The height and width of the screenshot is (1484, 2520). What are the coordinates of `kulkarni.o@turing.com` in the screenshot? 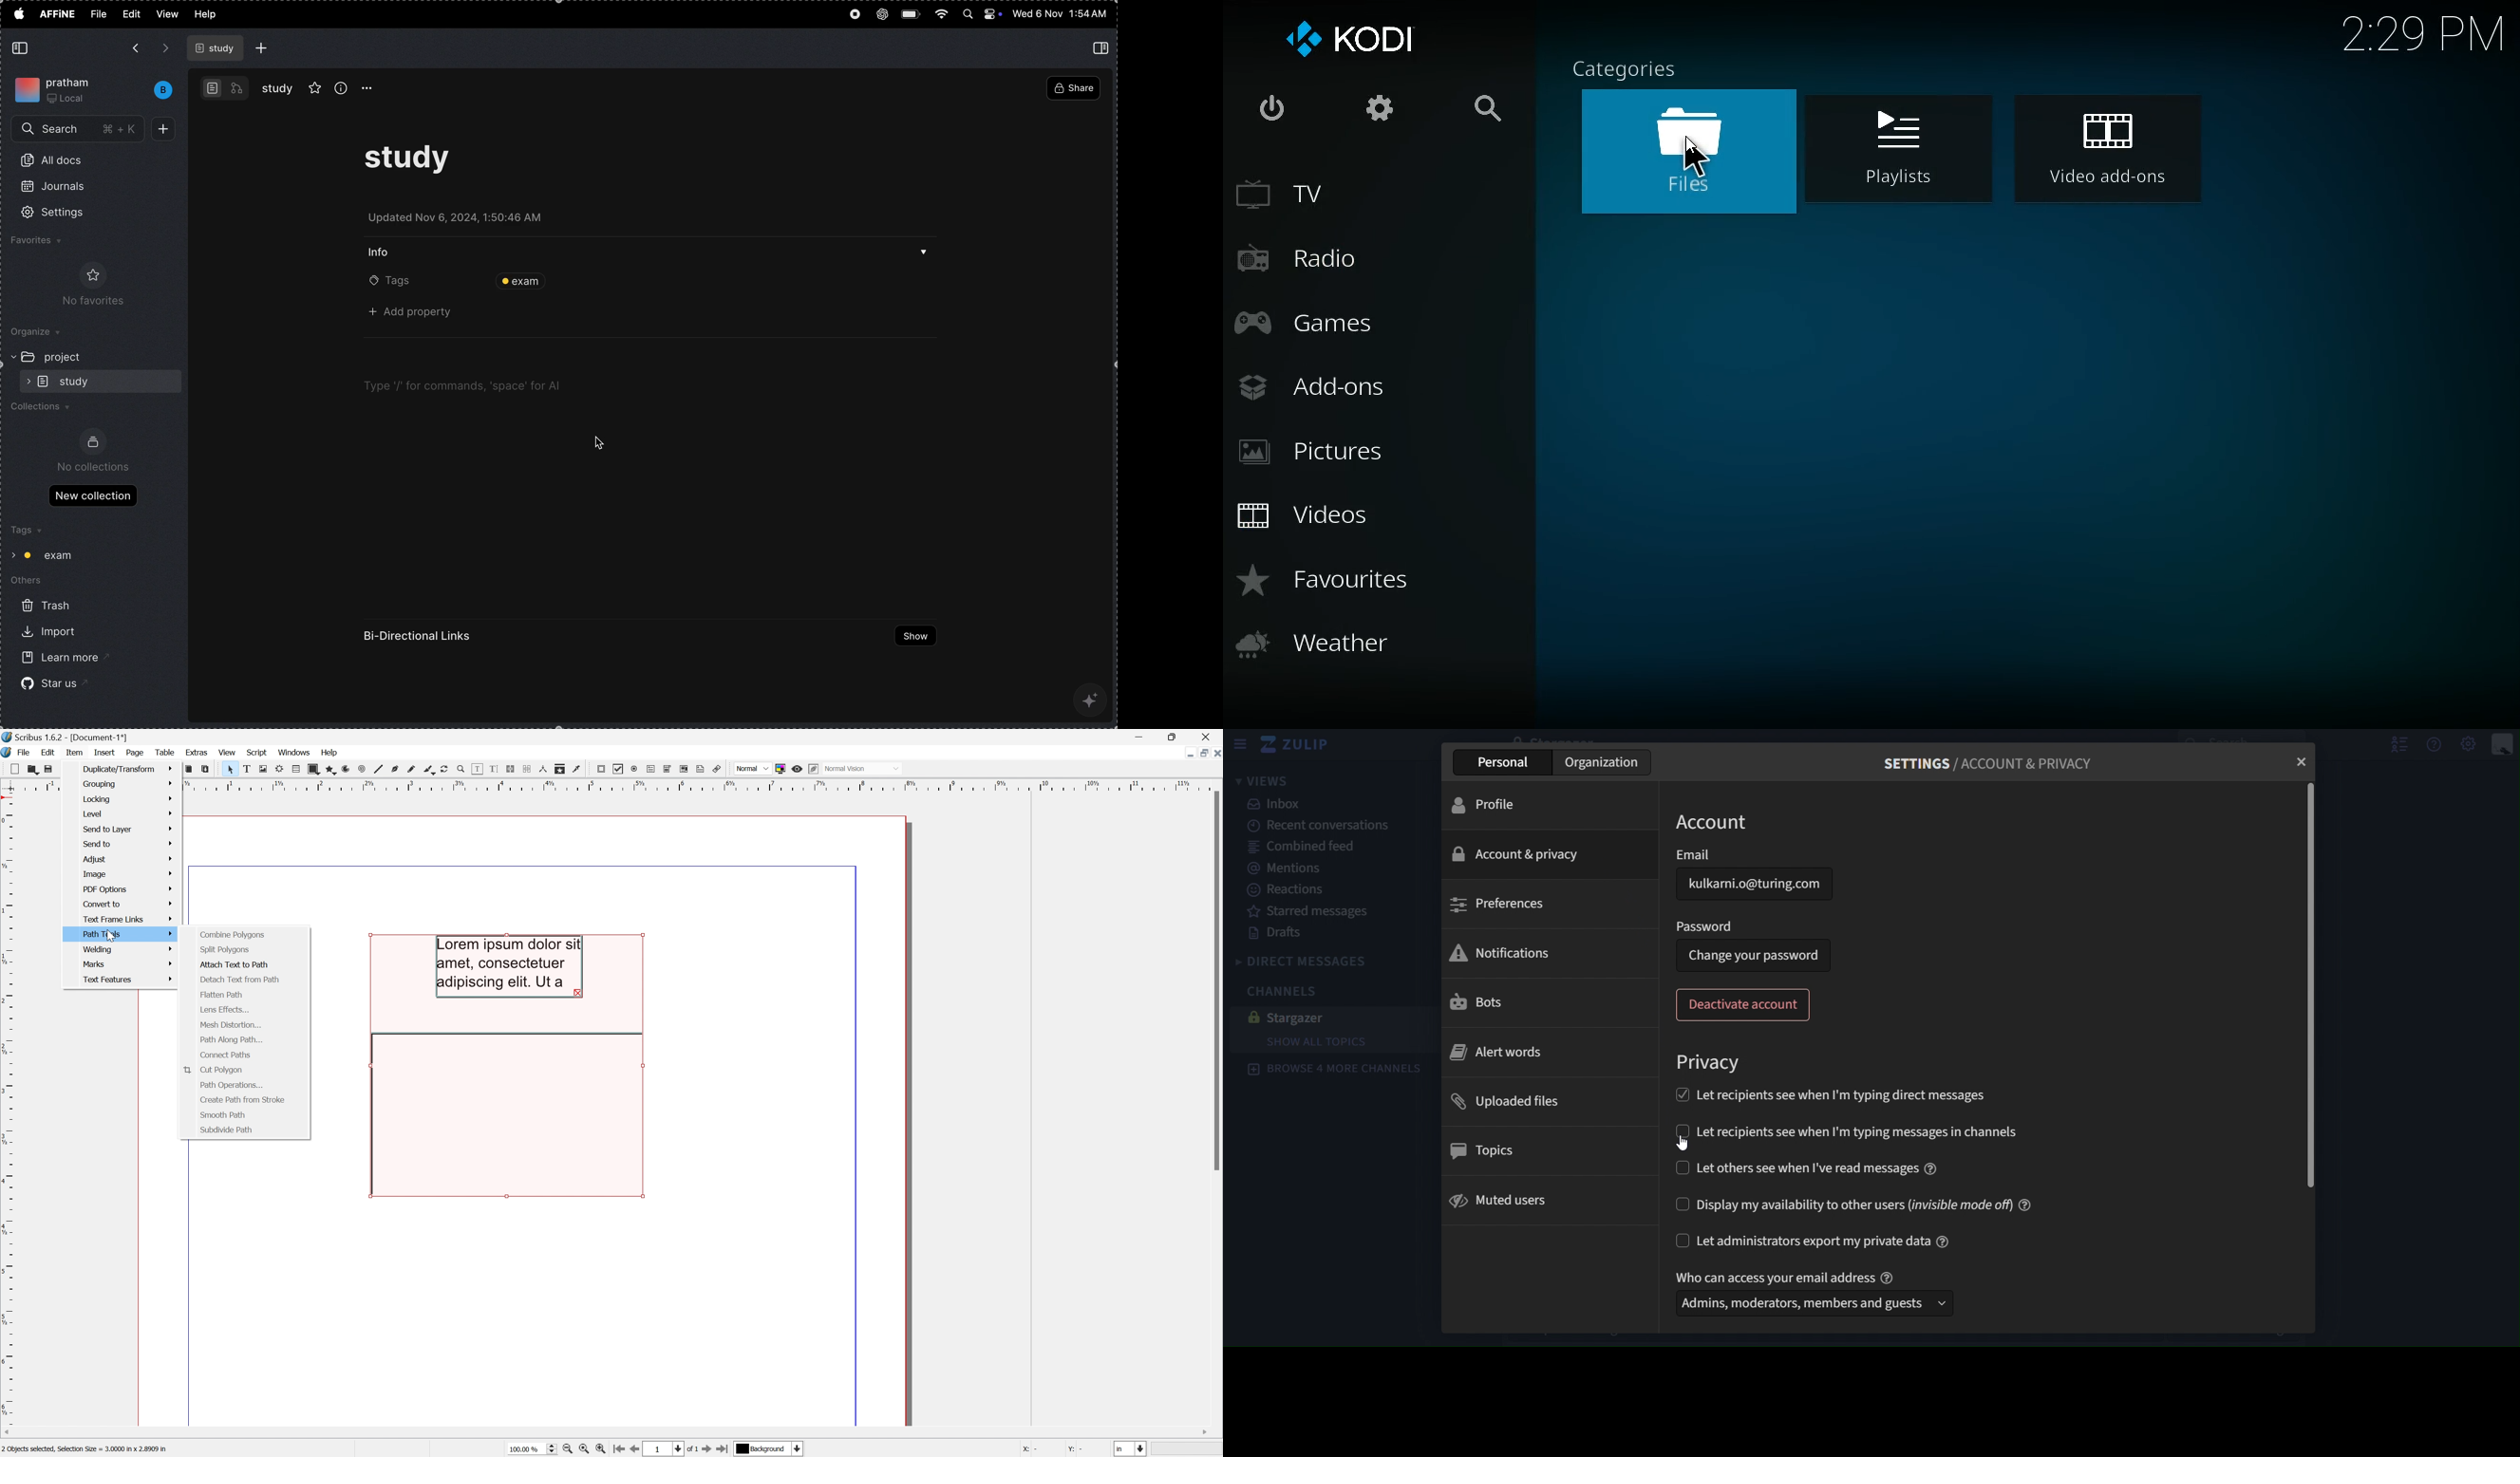 It's located at (1766, 884).